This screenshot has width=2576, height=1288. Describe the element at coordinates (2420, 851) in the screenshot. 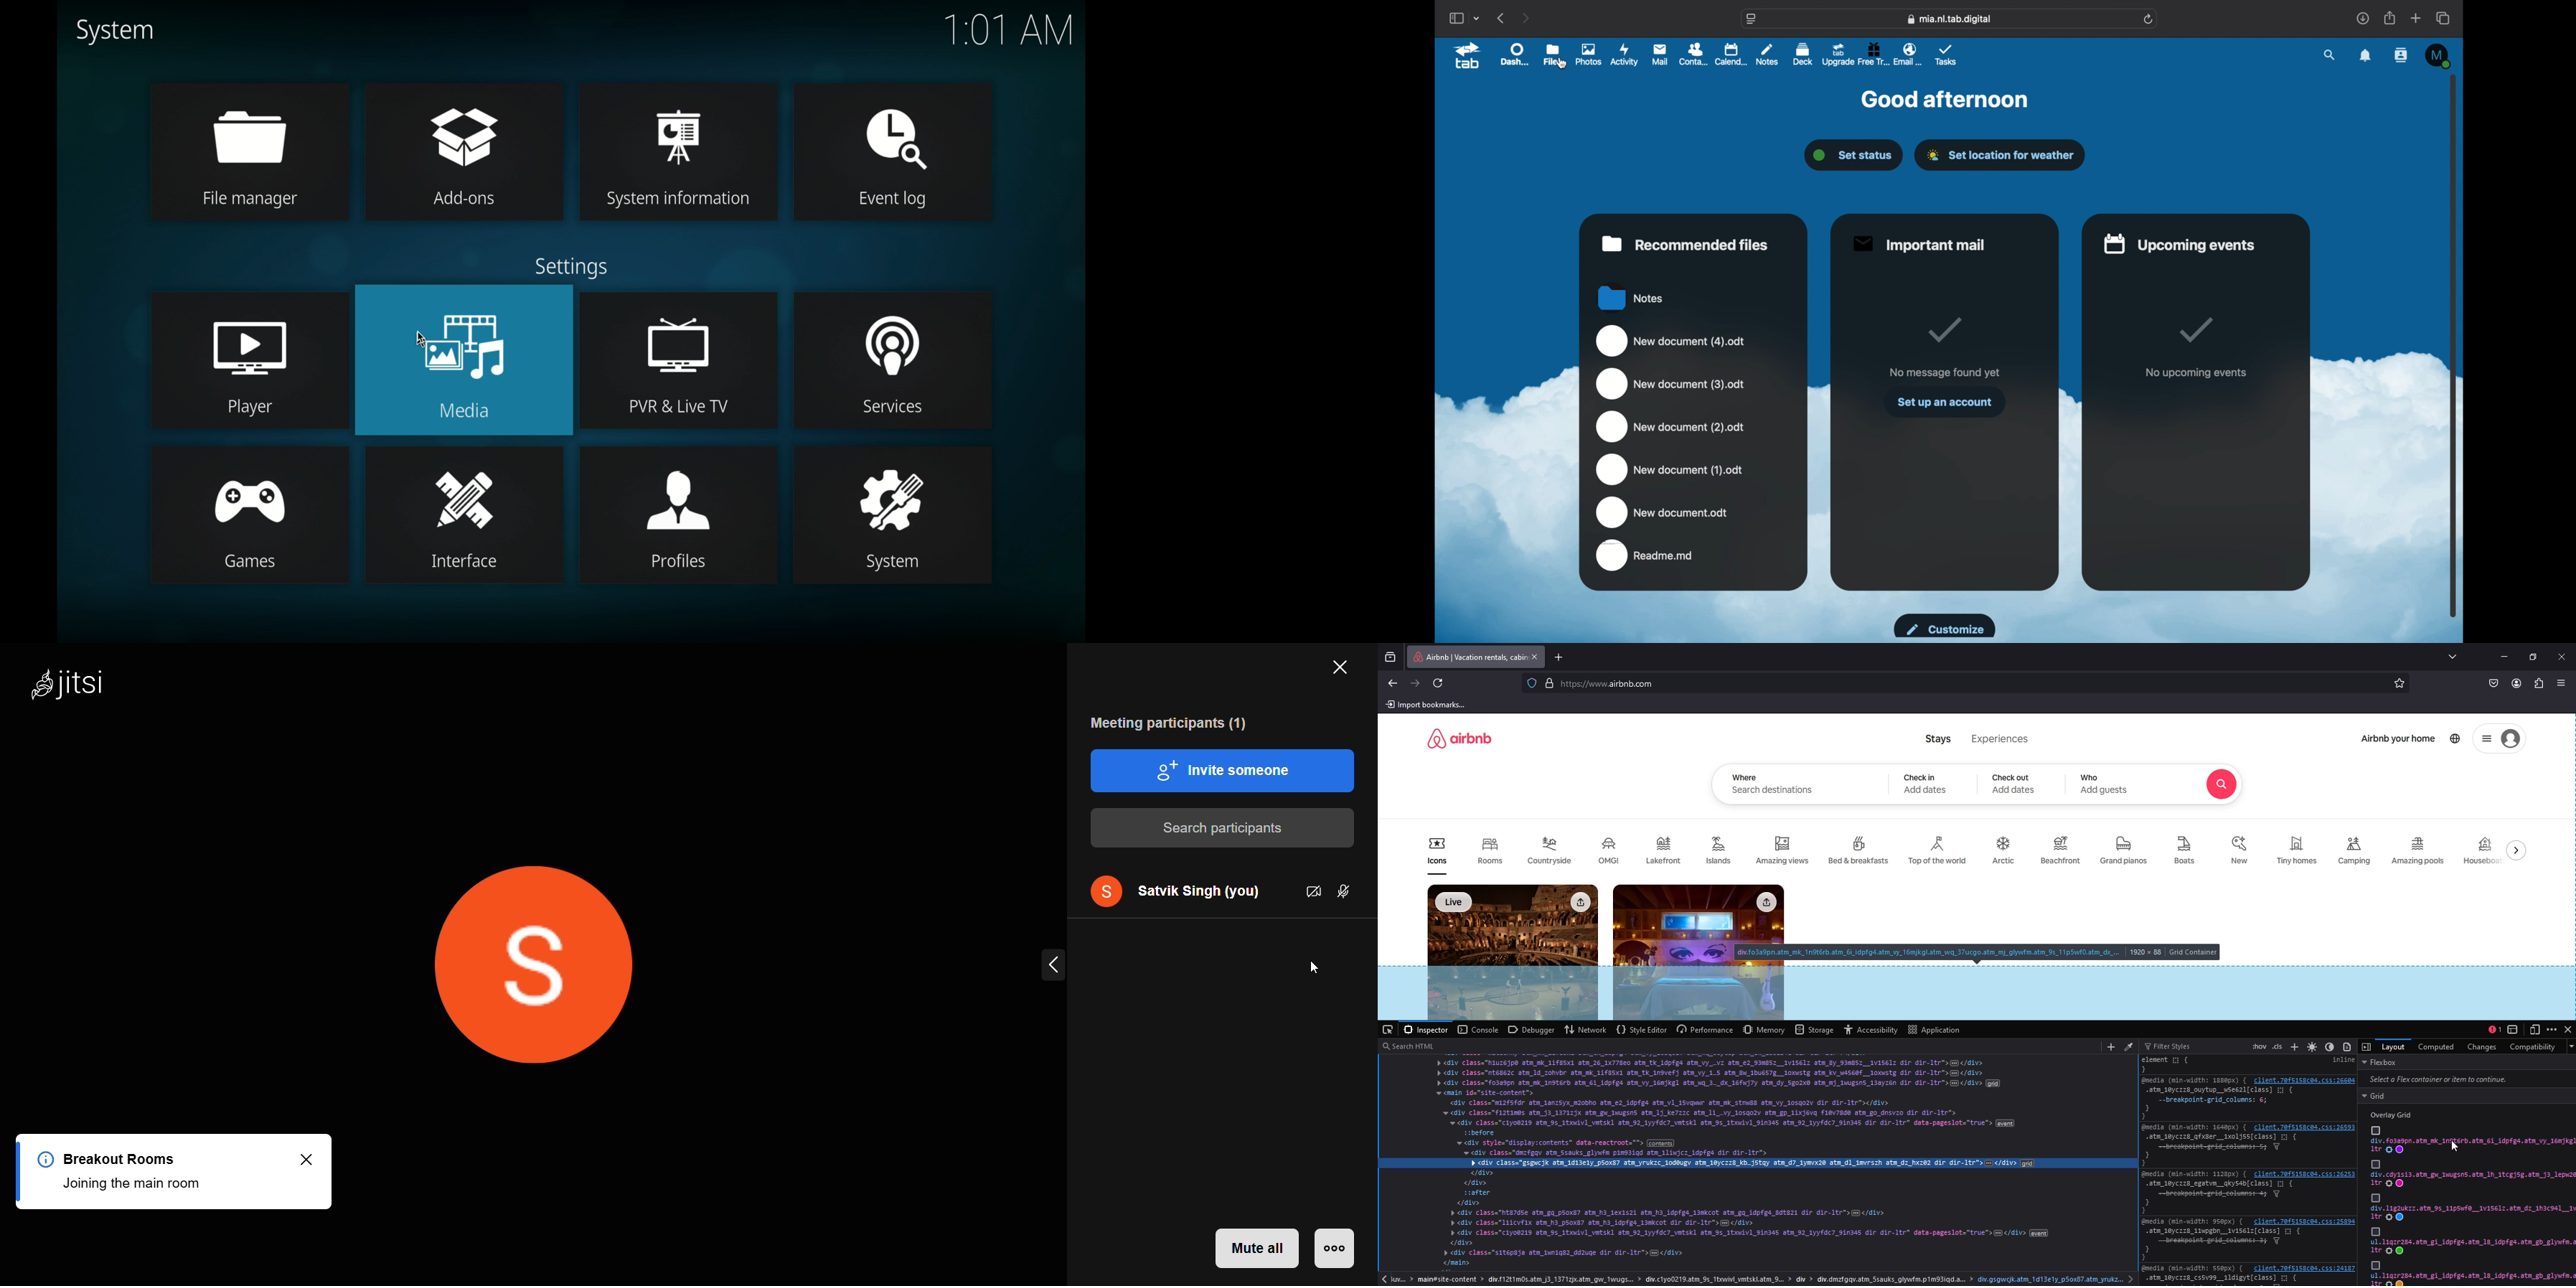

I see `amazing pools` at that location.